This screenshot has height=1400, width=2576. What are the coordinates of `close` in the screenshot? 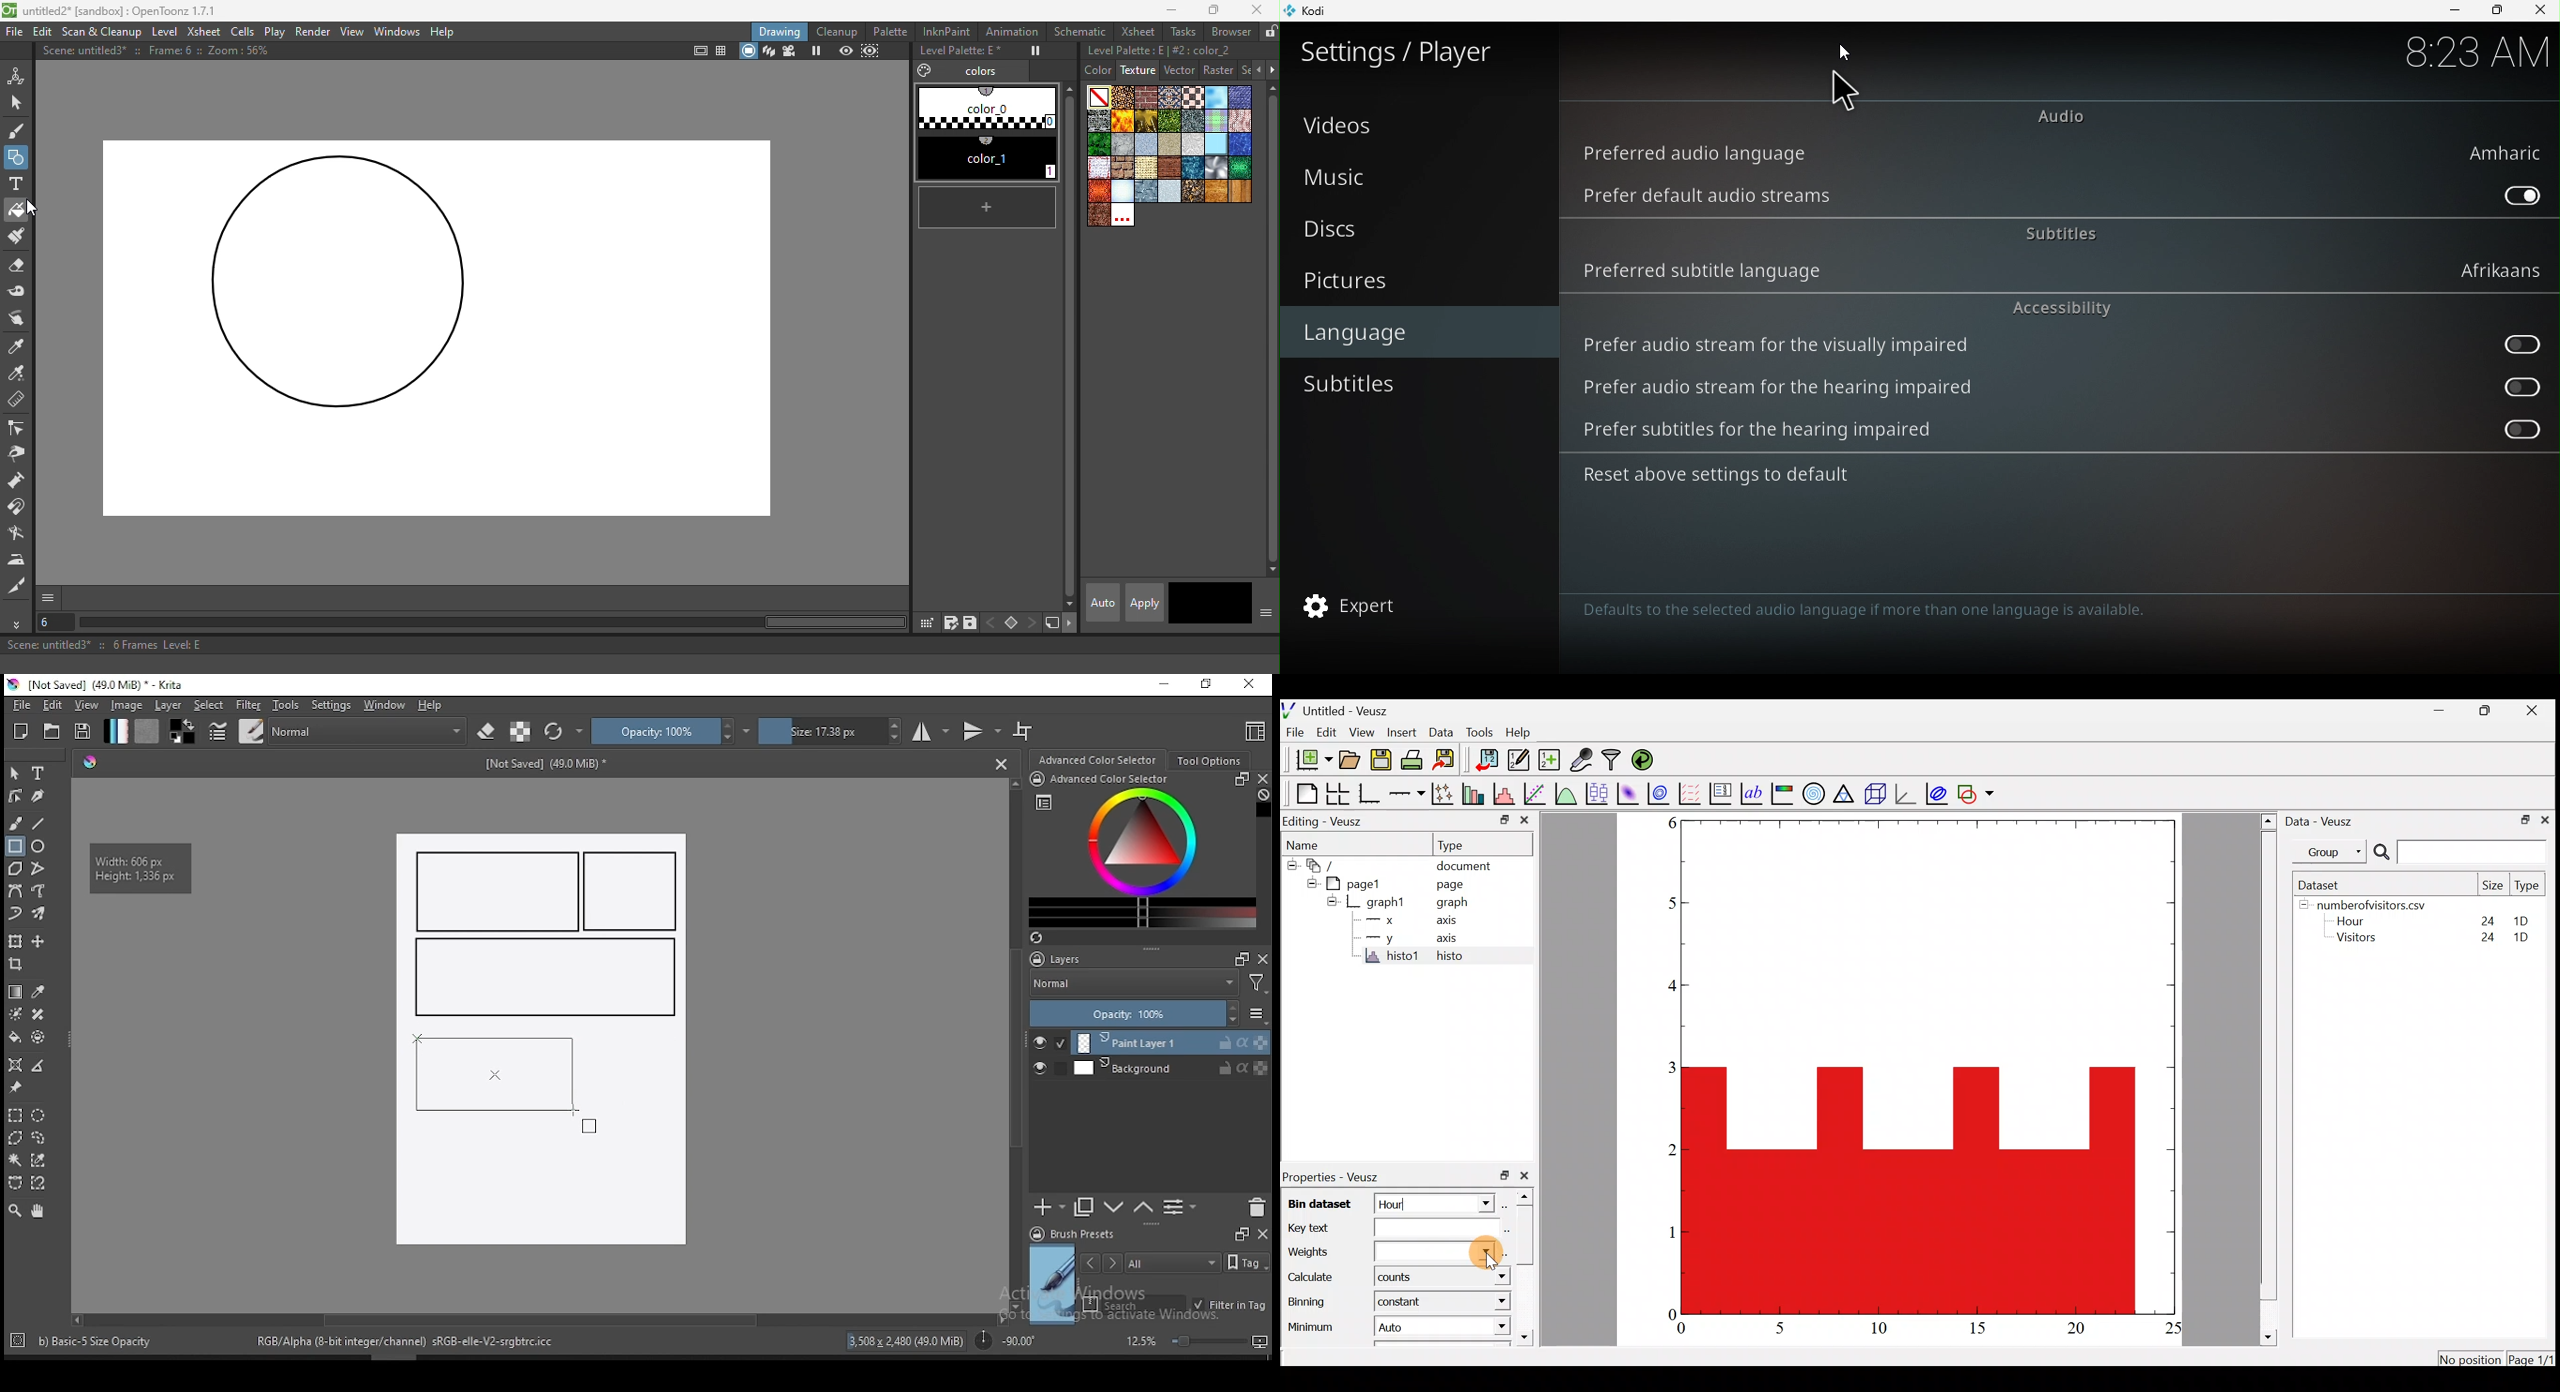 It's located at (1525, 821).